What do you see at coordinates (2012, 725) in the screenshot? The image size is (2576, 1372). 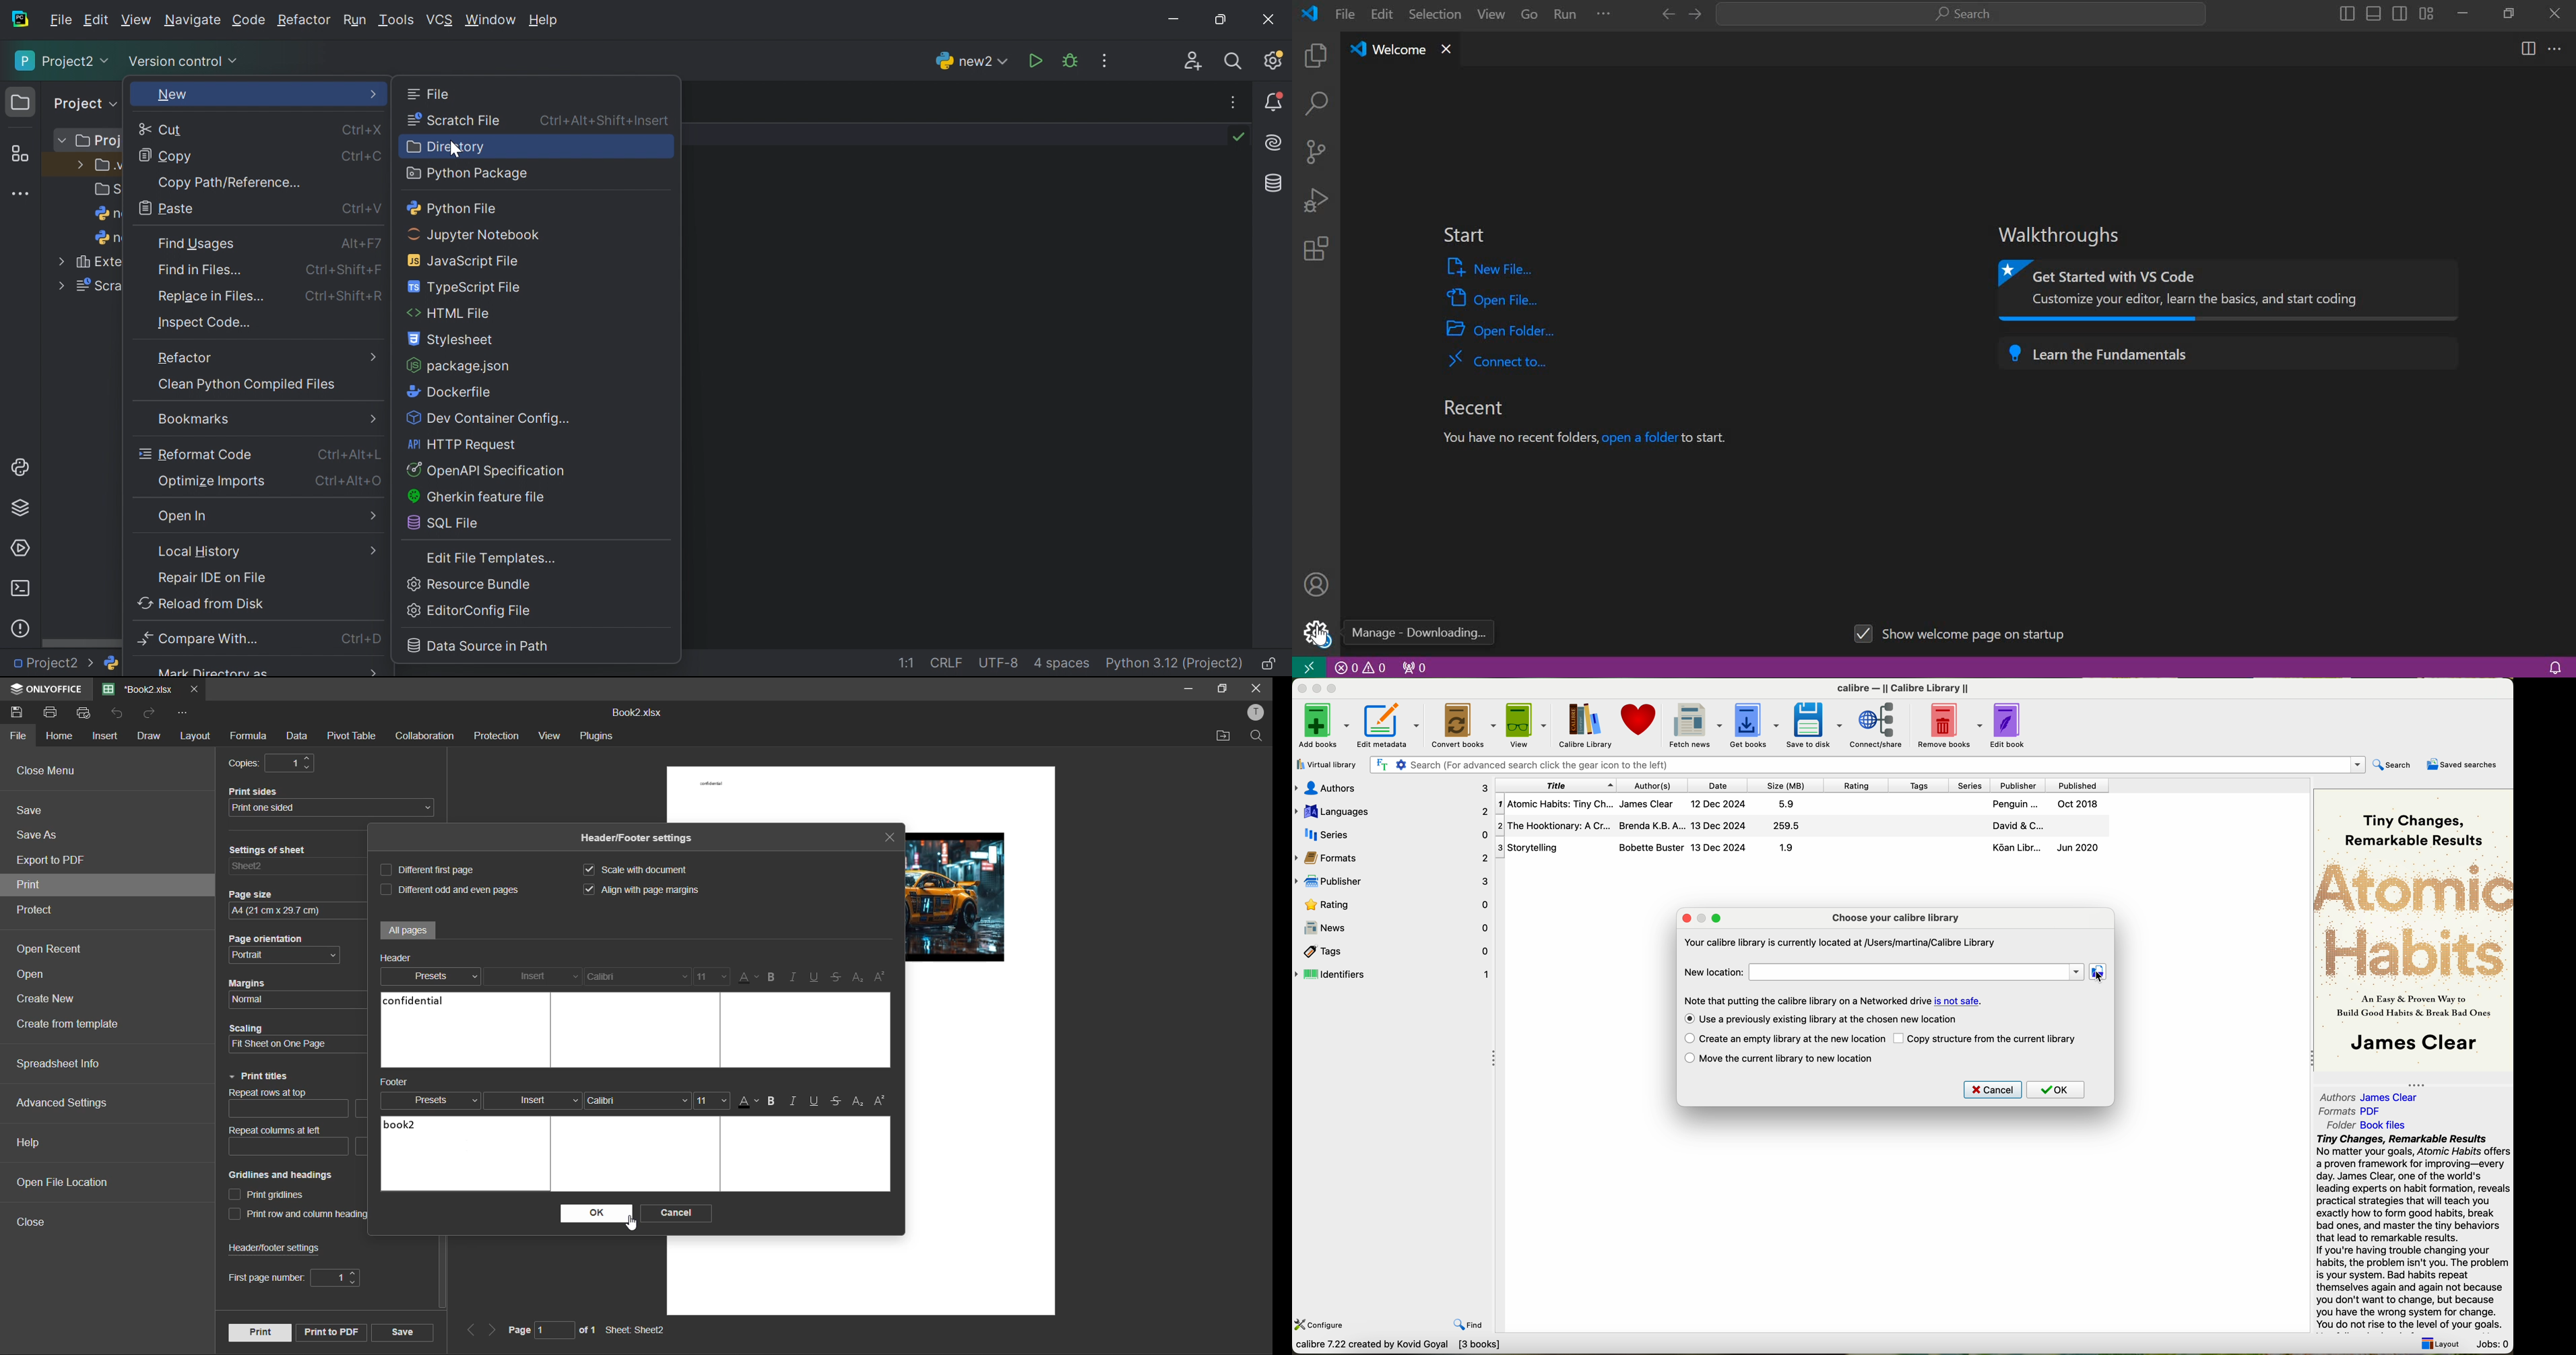 I see `edit book` at bounding box center [2012, 725].